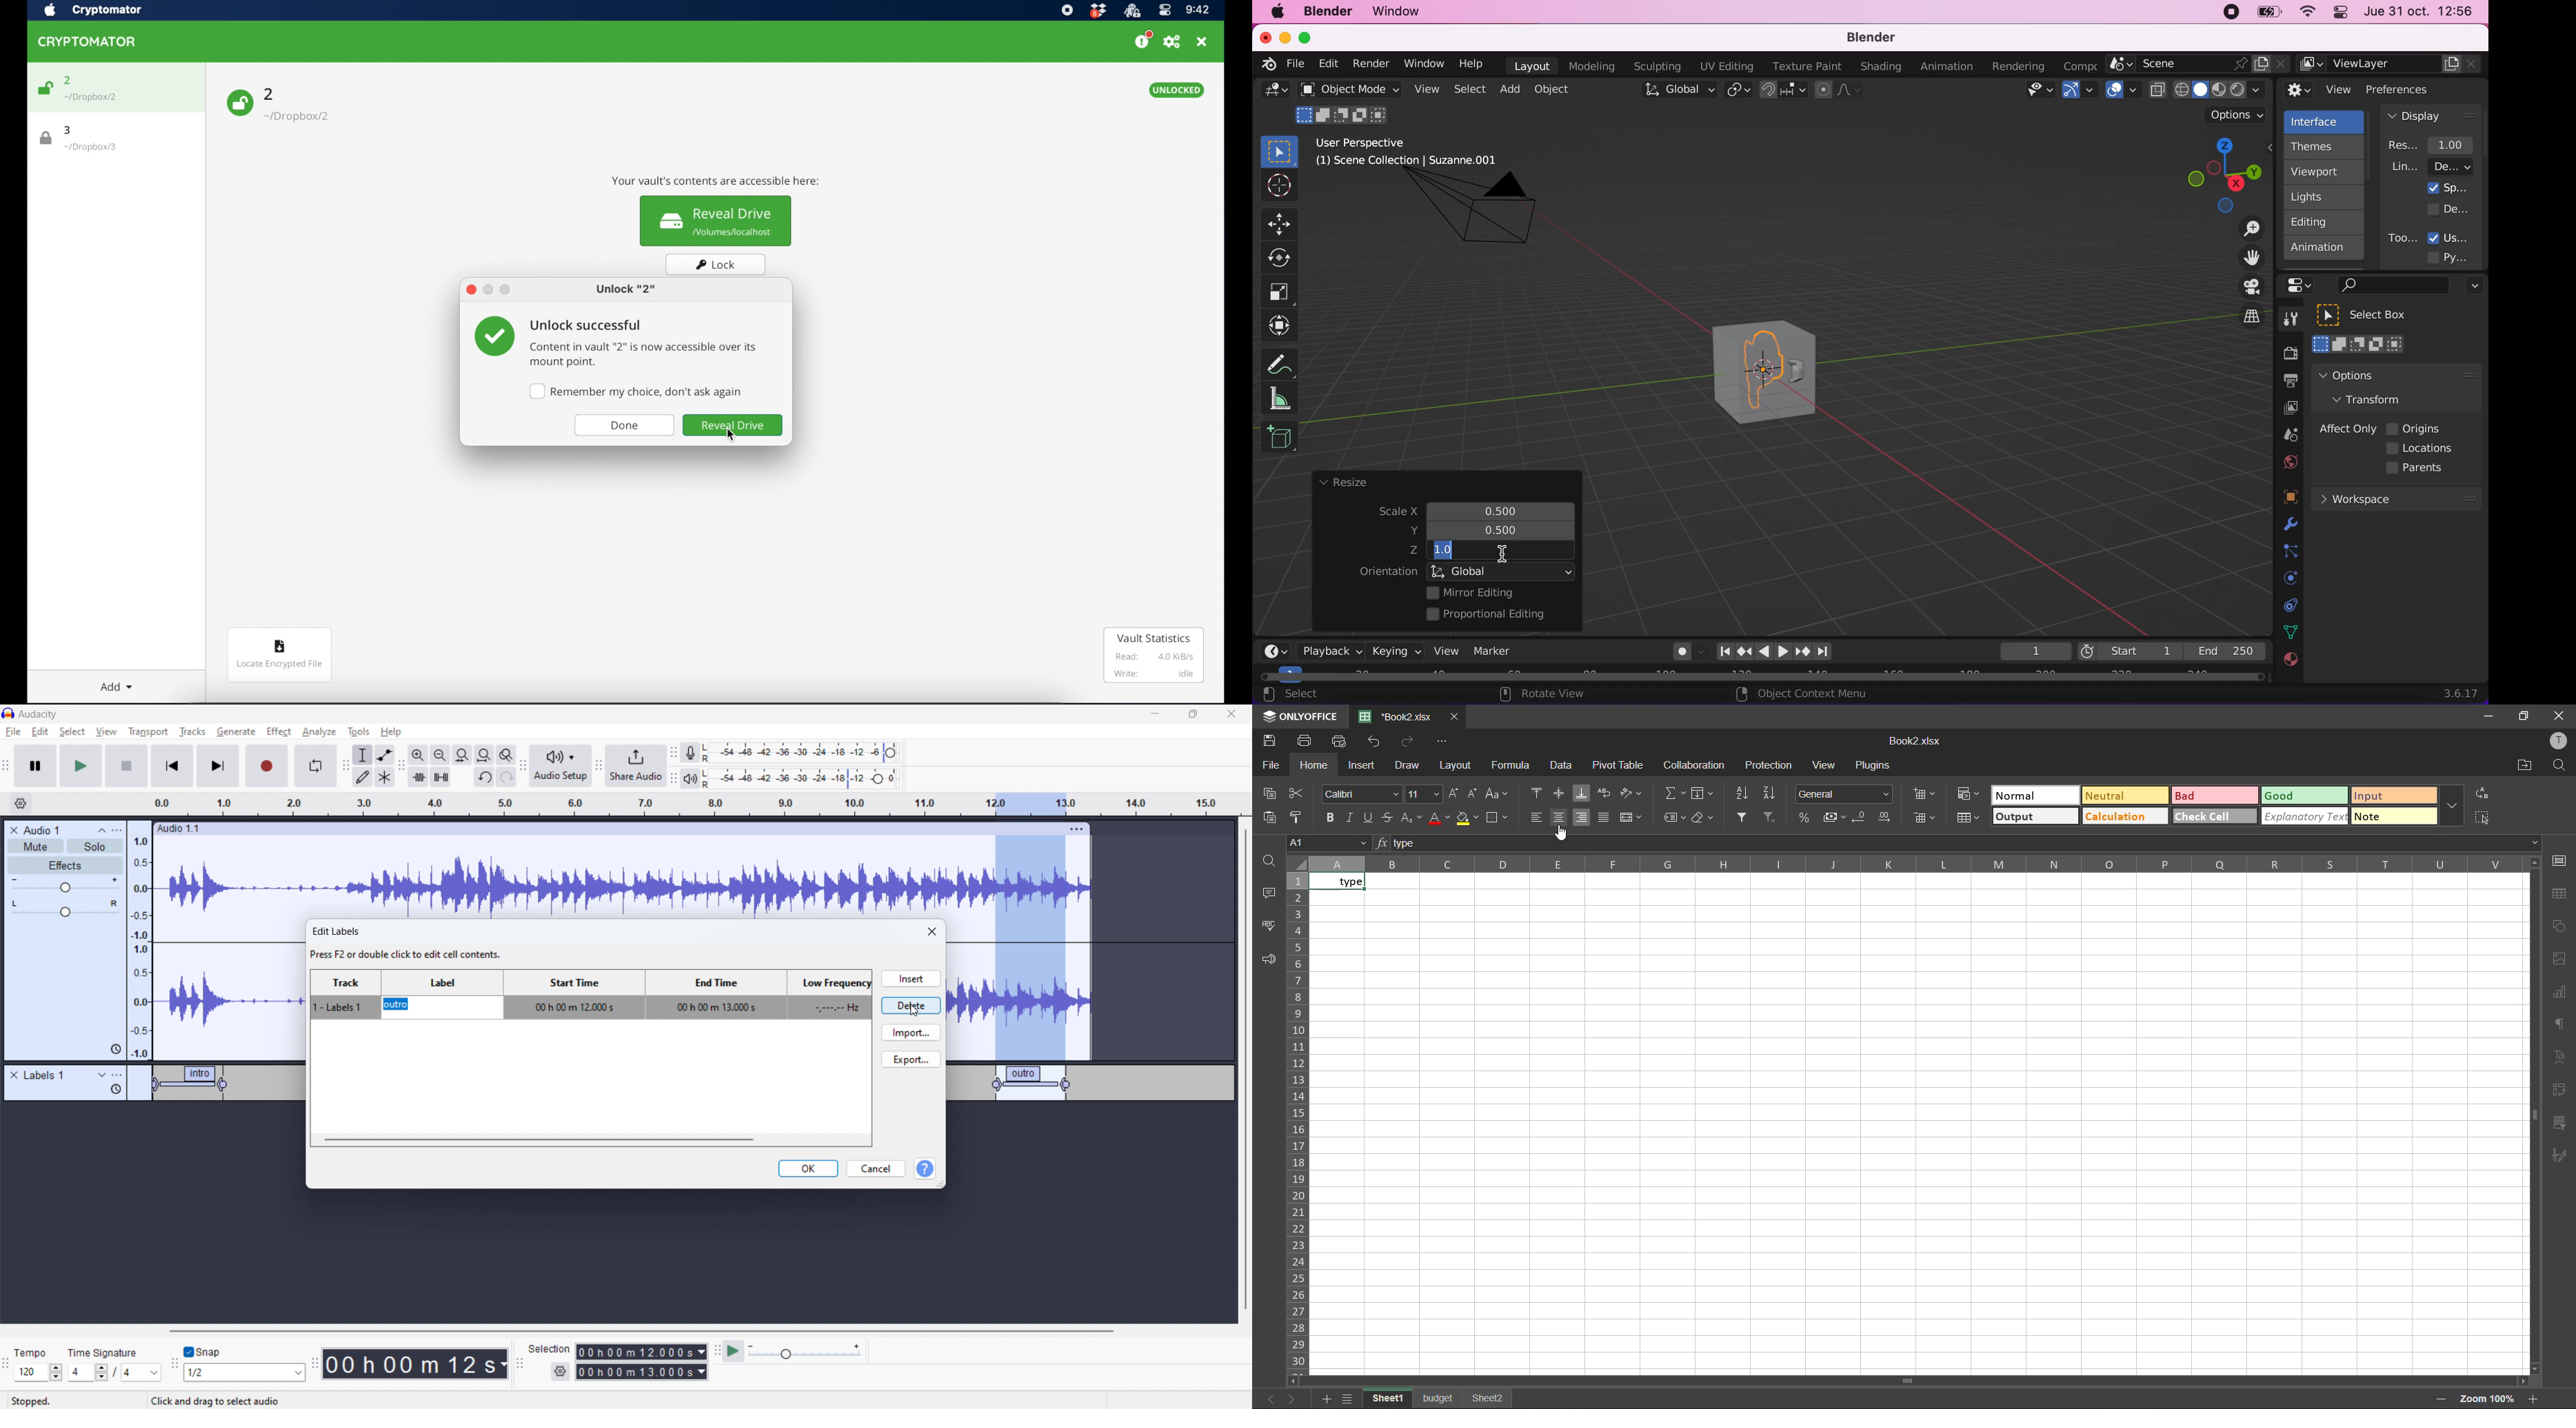 Image resolution: width=2576 pixels, height=1428 pixels. Describe the element at coordinates (1299, 1379) in the screenshot. I see `move left` at that location.